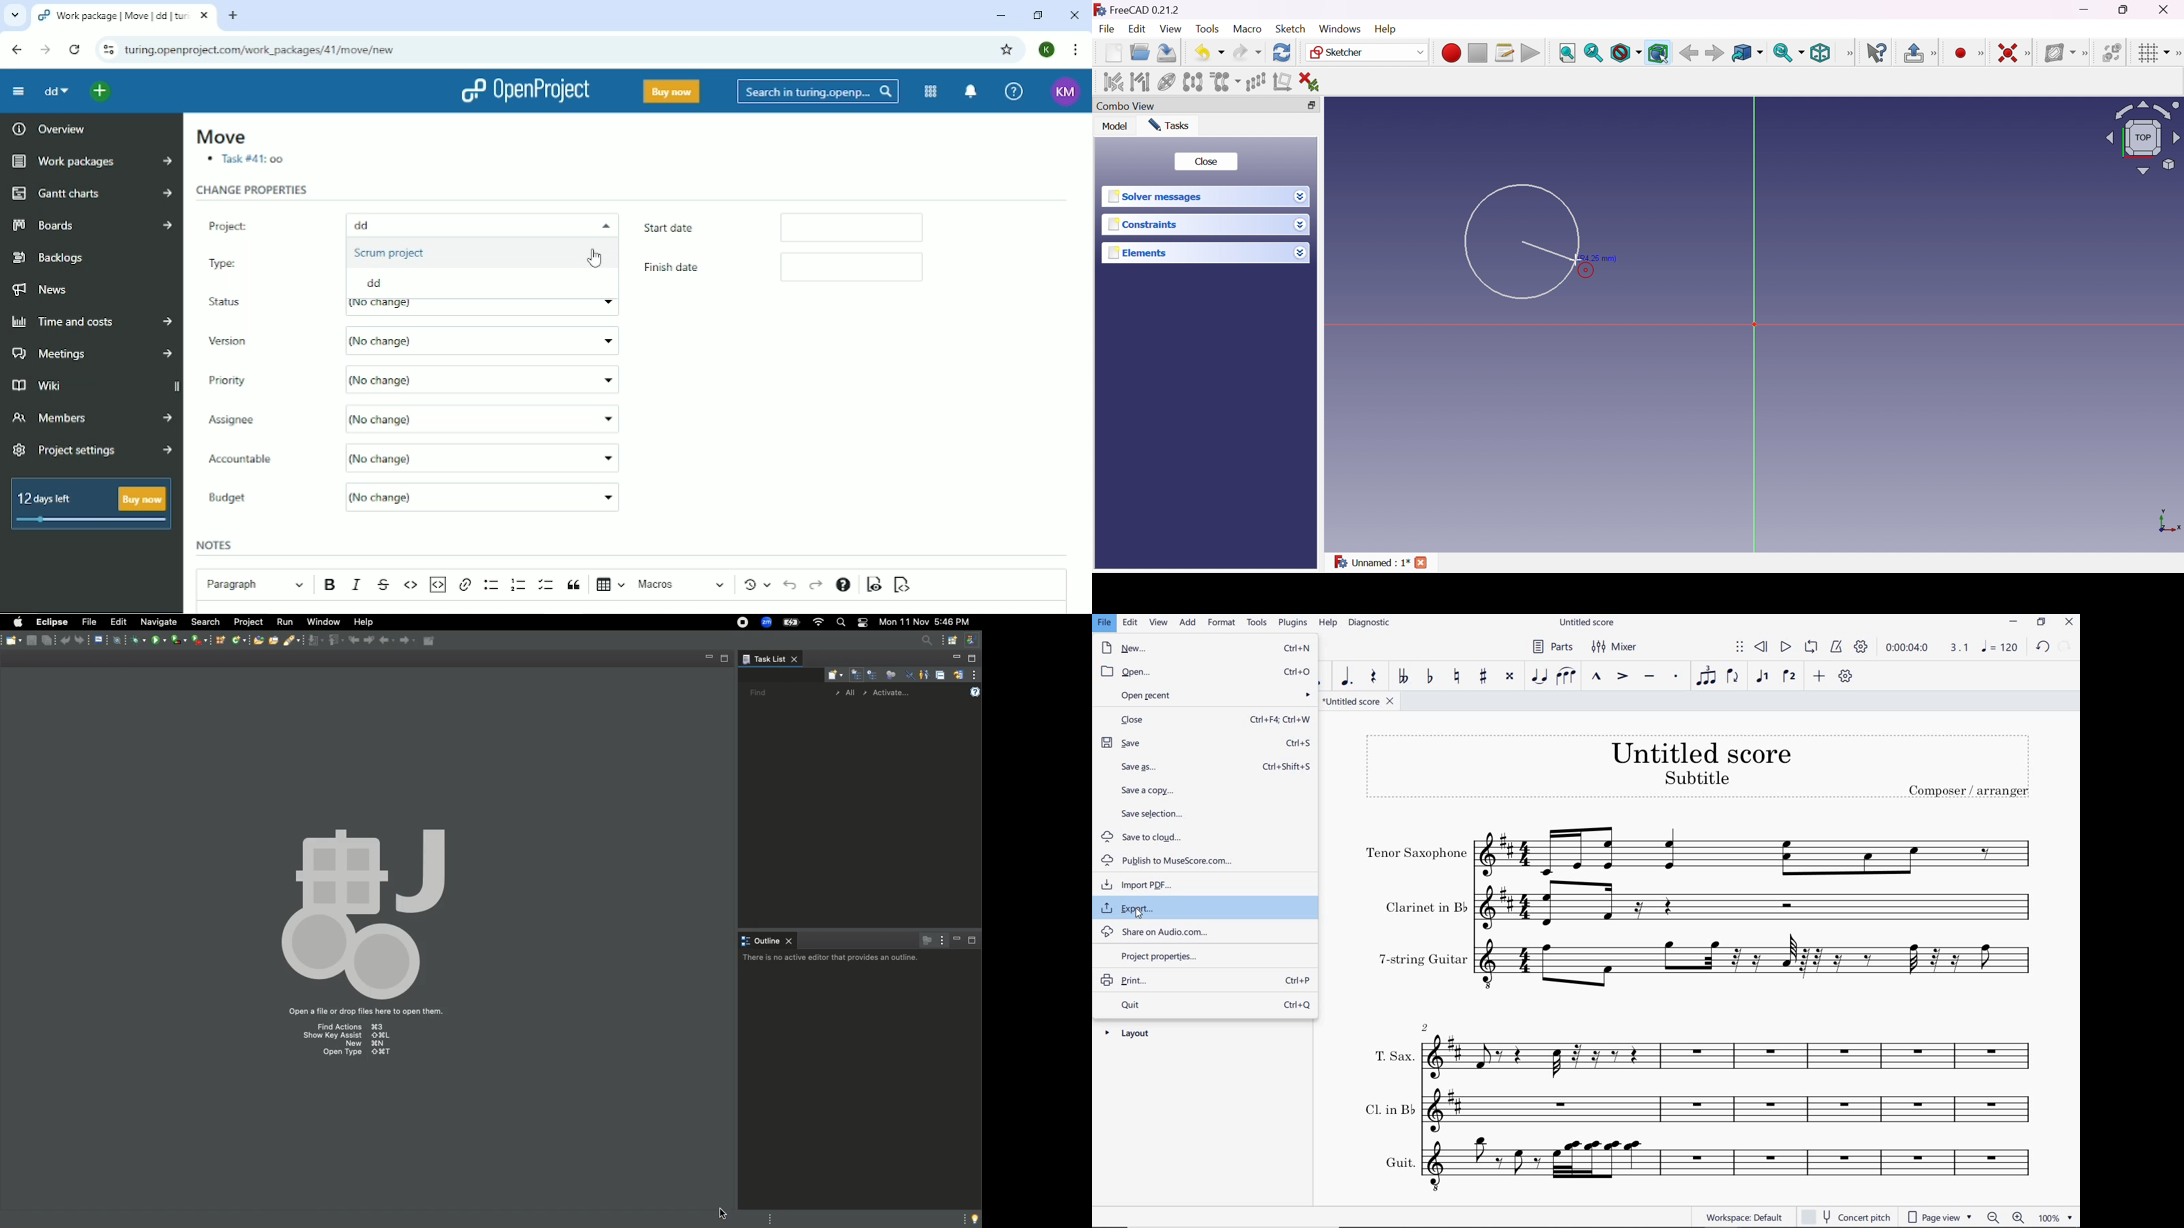 The image size is (2184, 1232). I want to click on Bulleted list, so click(492, 585).